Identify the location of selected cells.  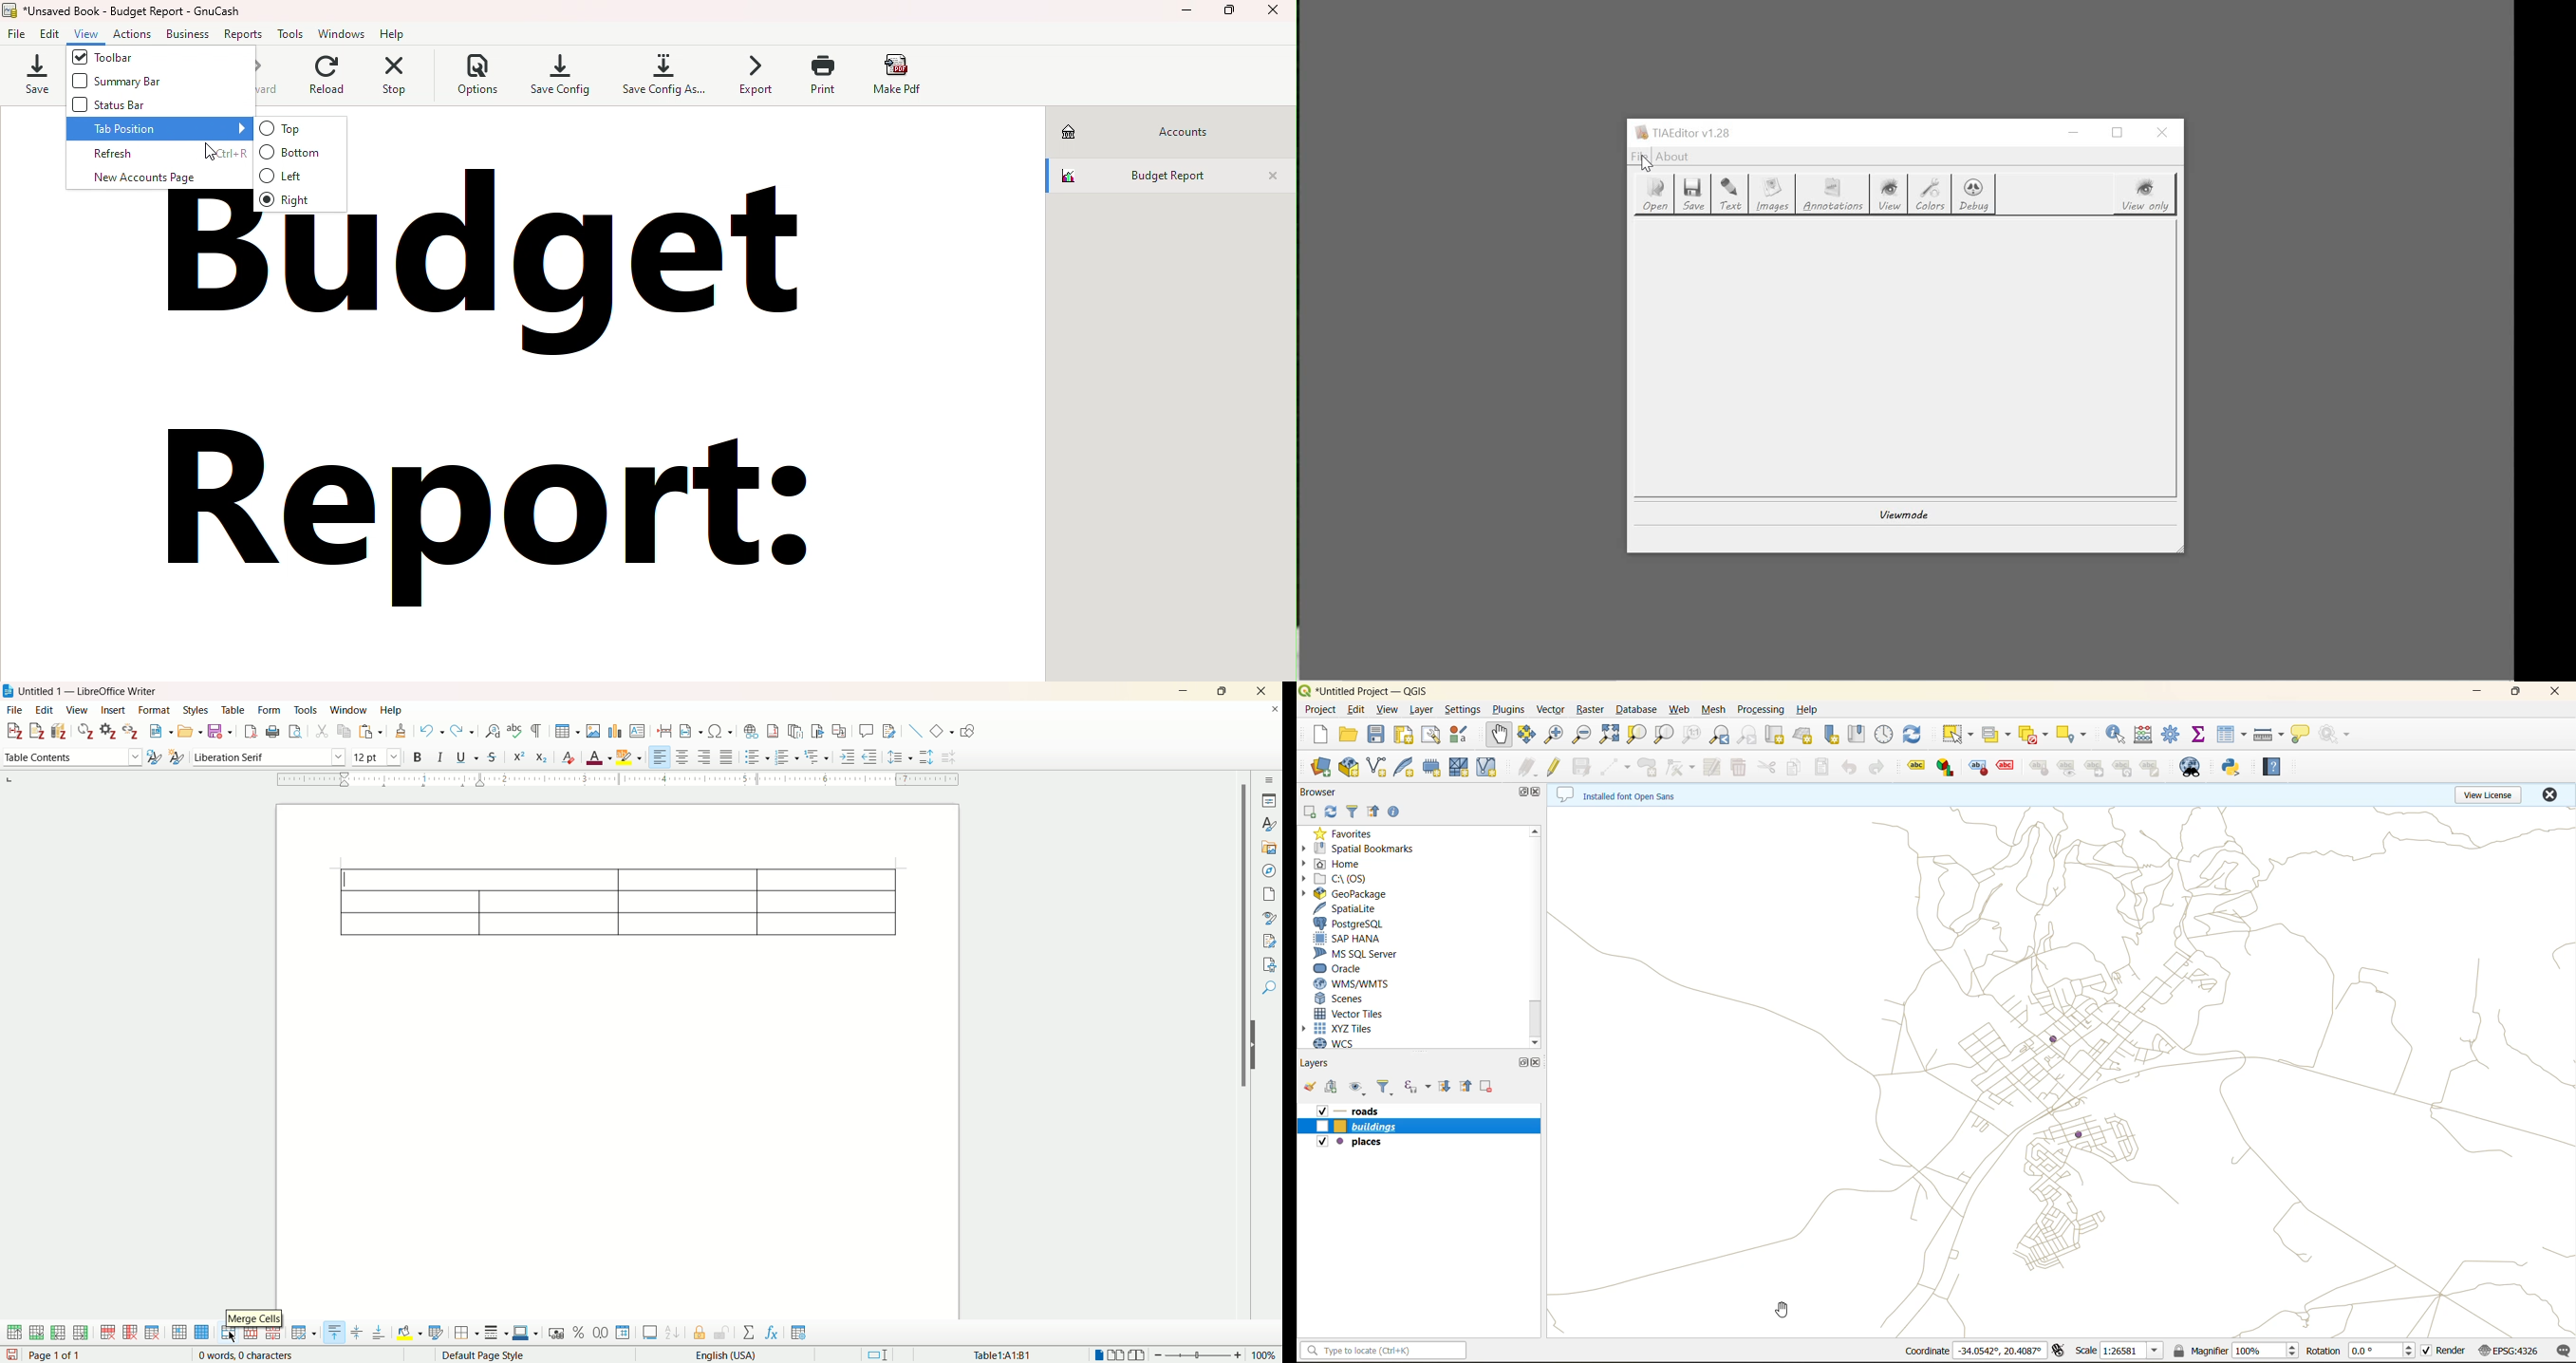
(480, 880).